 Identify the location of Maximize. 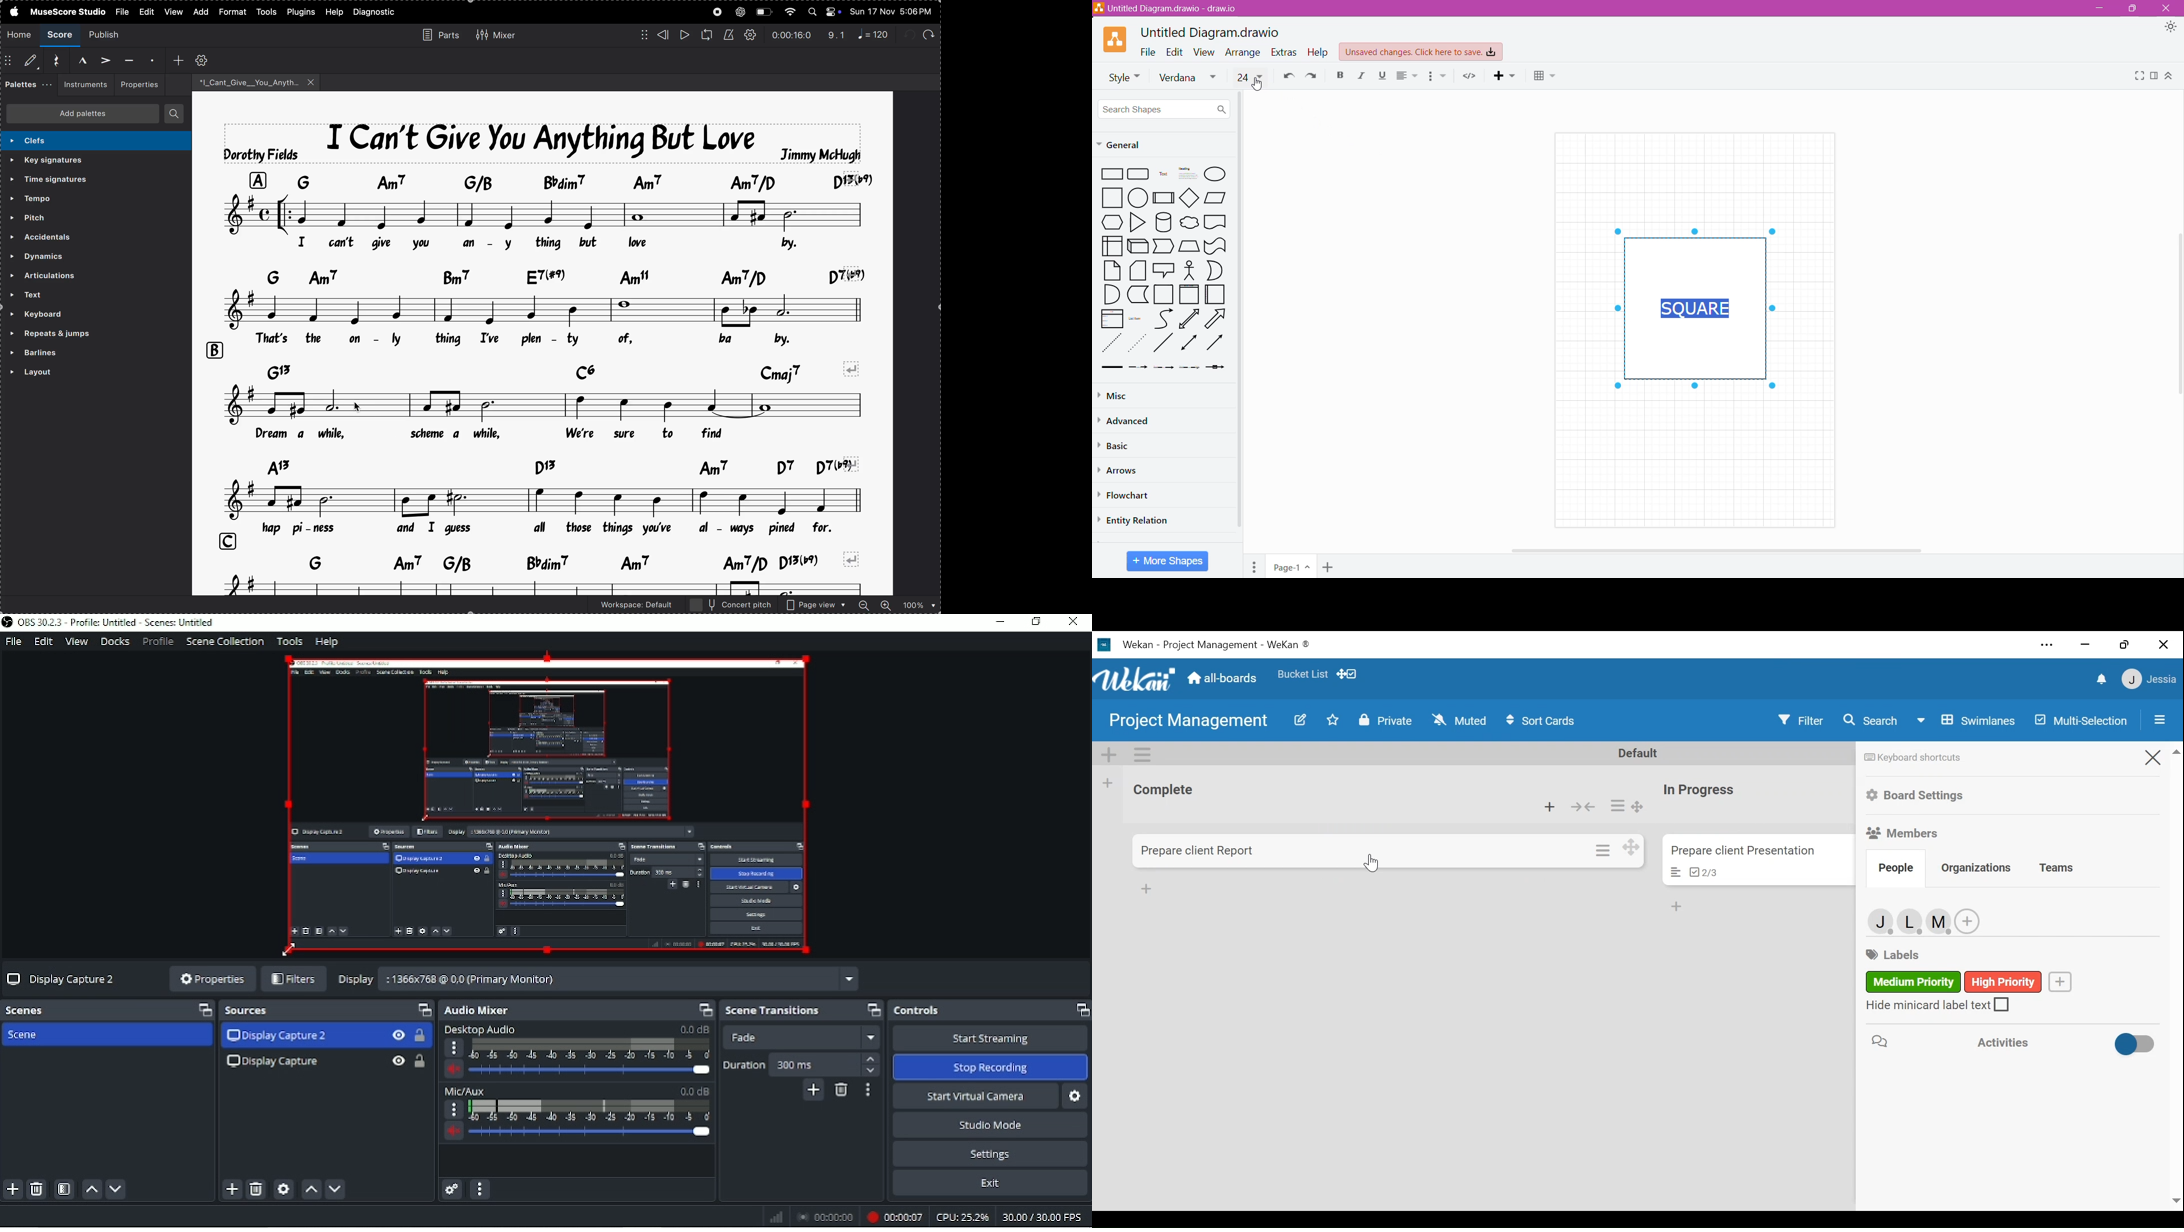
(200, 1010).